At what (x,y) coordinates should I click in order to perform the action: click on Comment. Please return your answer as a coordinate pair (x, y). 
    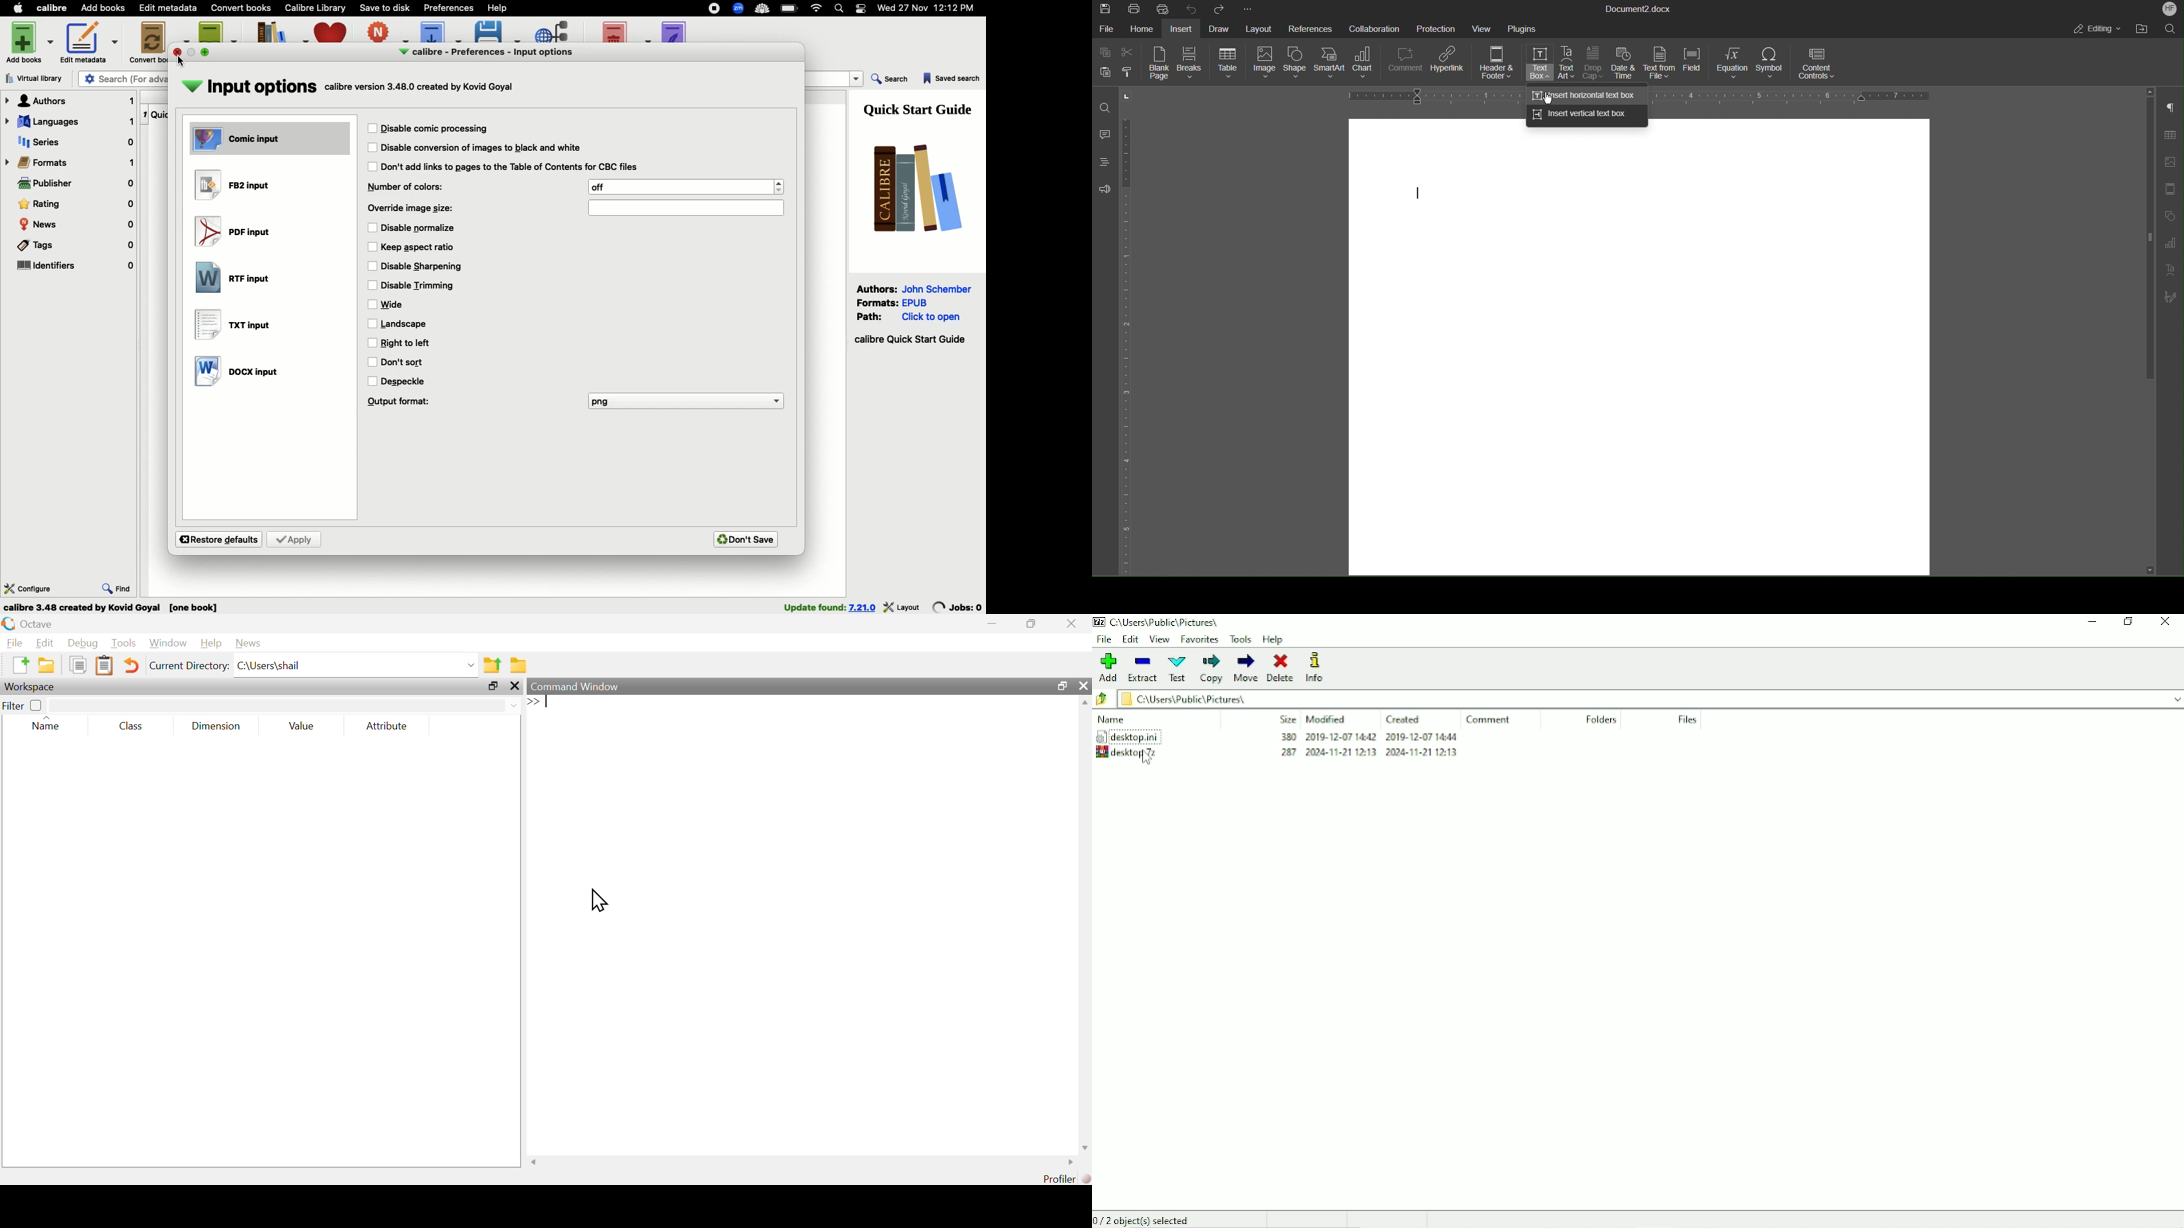
    Looking at the image, I should click on (1406, 64).